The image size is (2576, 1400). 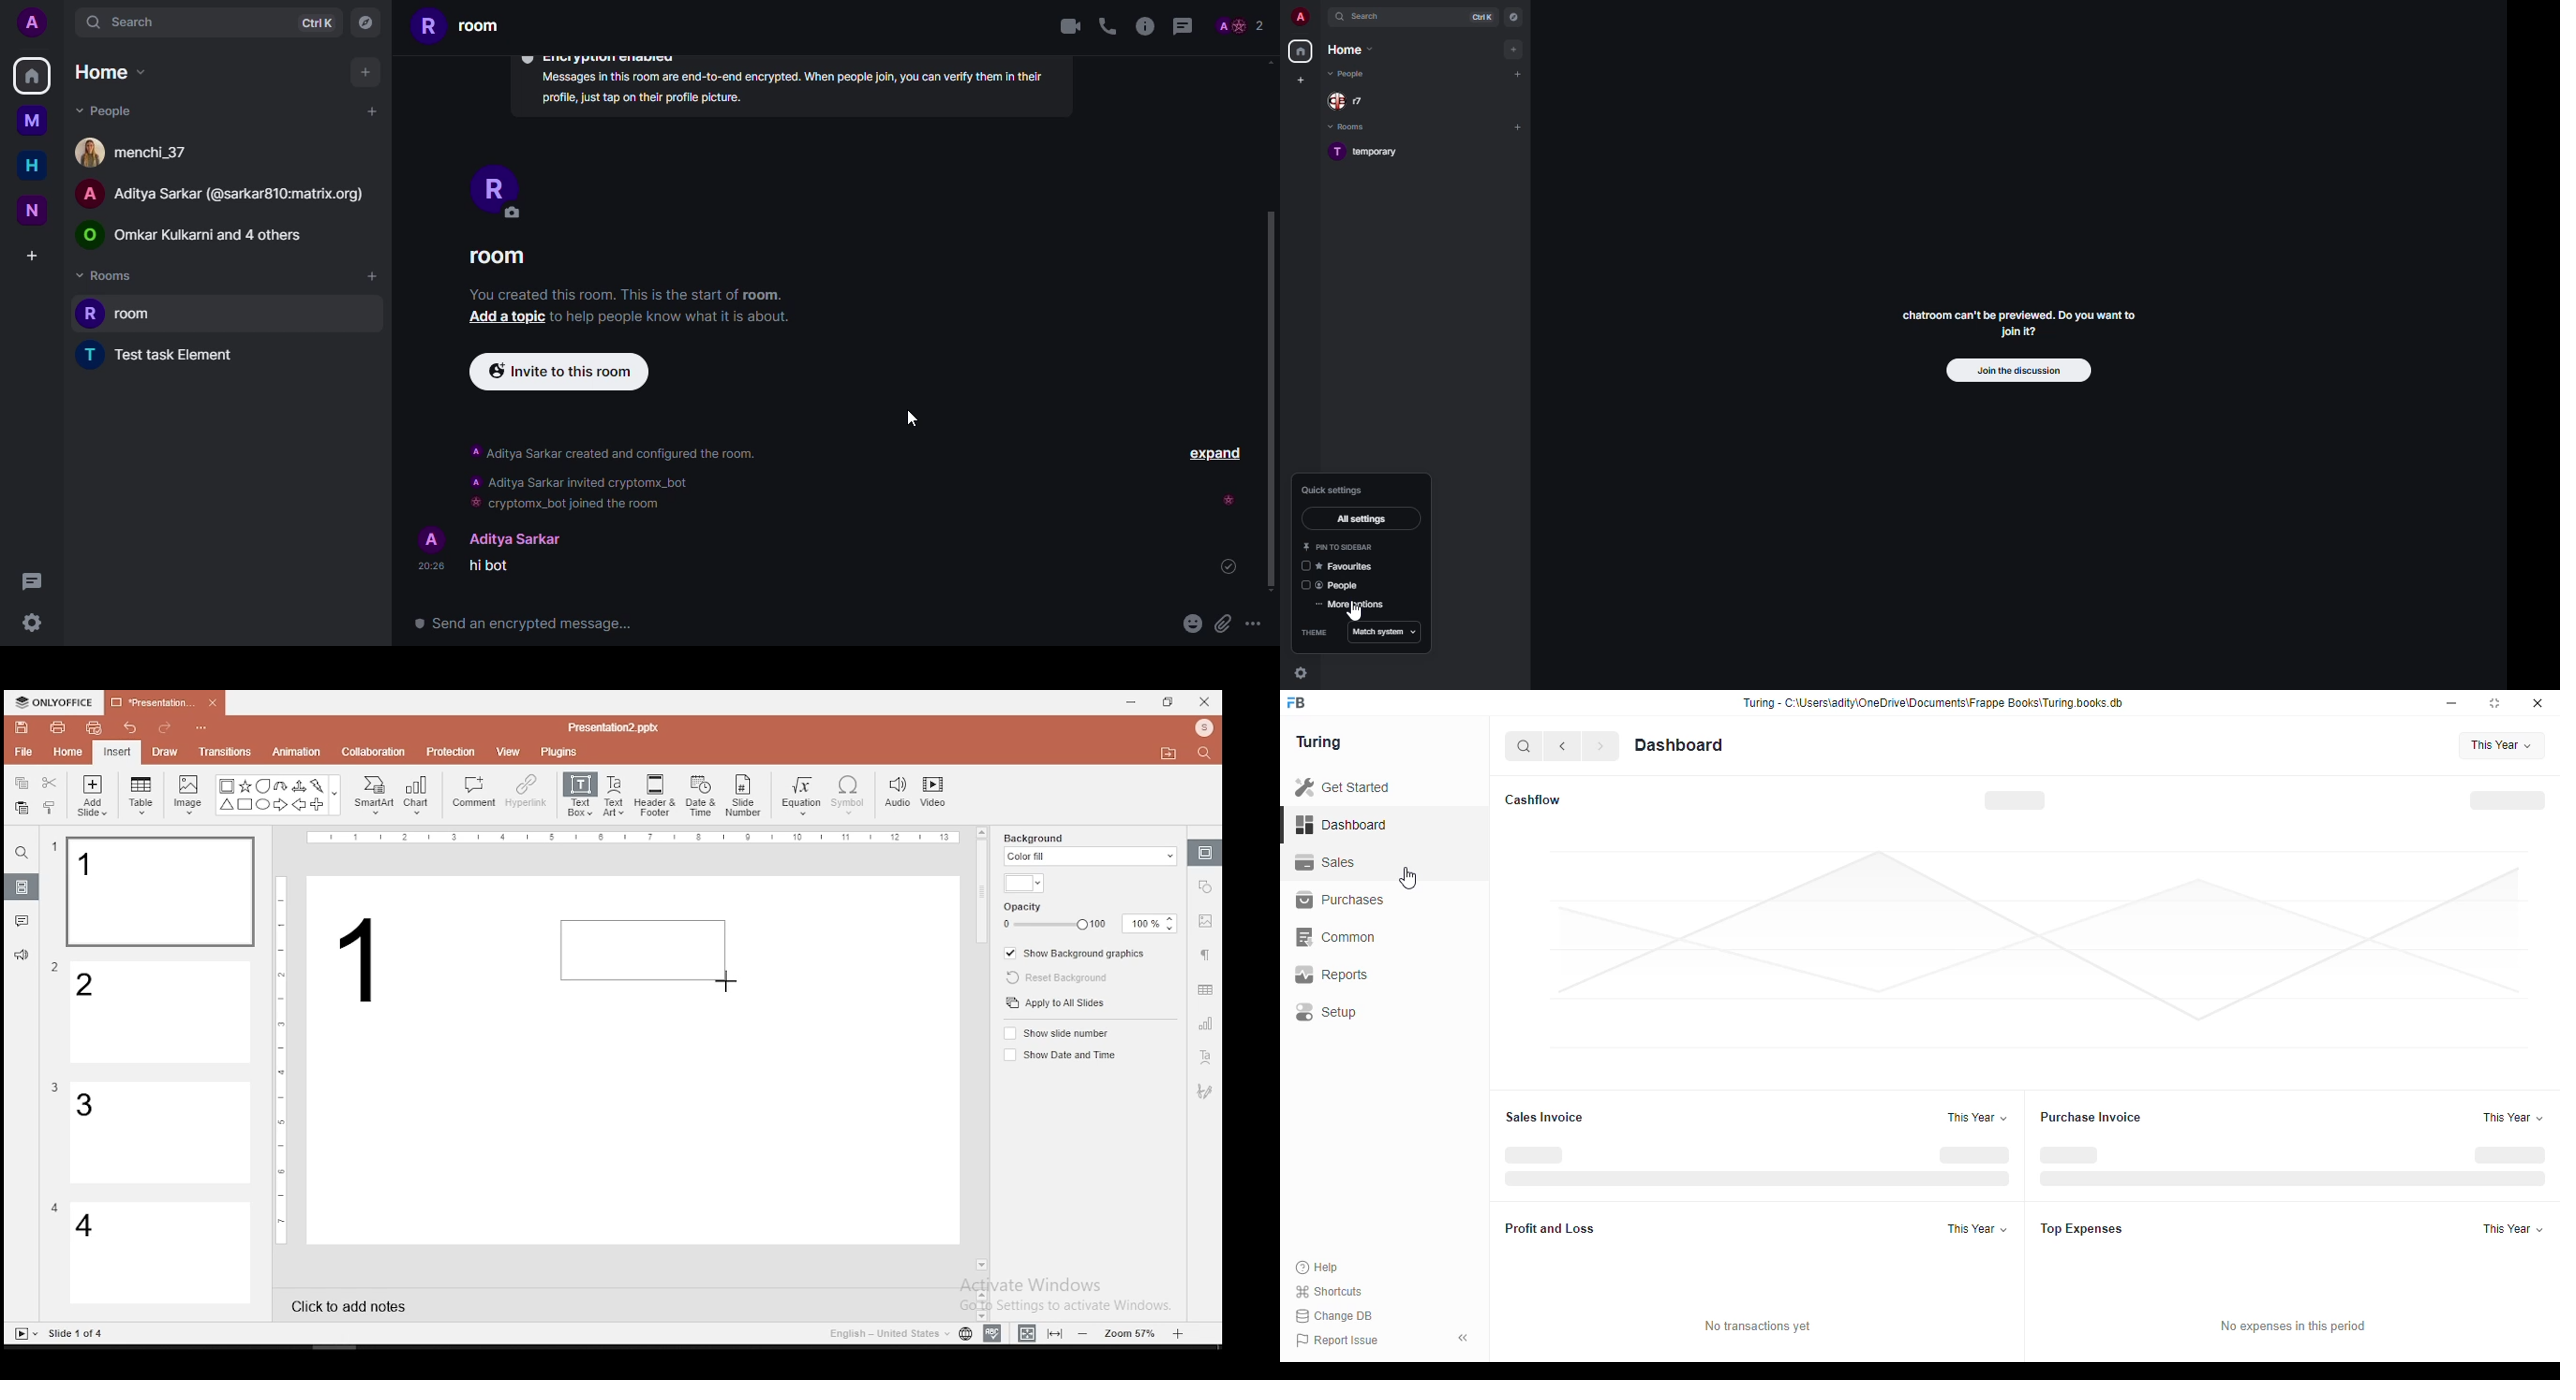 What do you see at coordinates (1201, 1091) in the screenshot?
I see `` at bounding box center [1201, 1091].